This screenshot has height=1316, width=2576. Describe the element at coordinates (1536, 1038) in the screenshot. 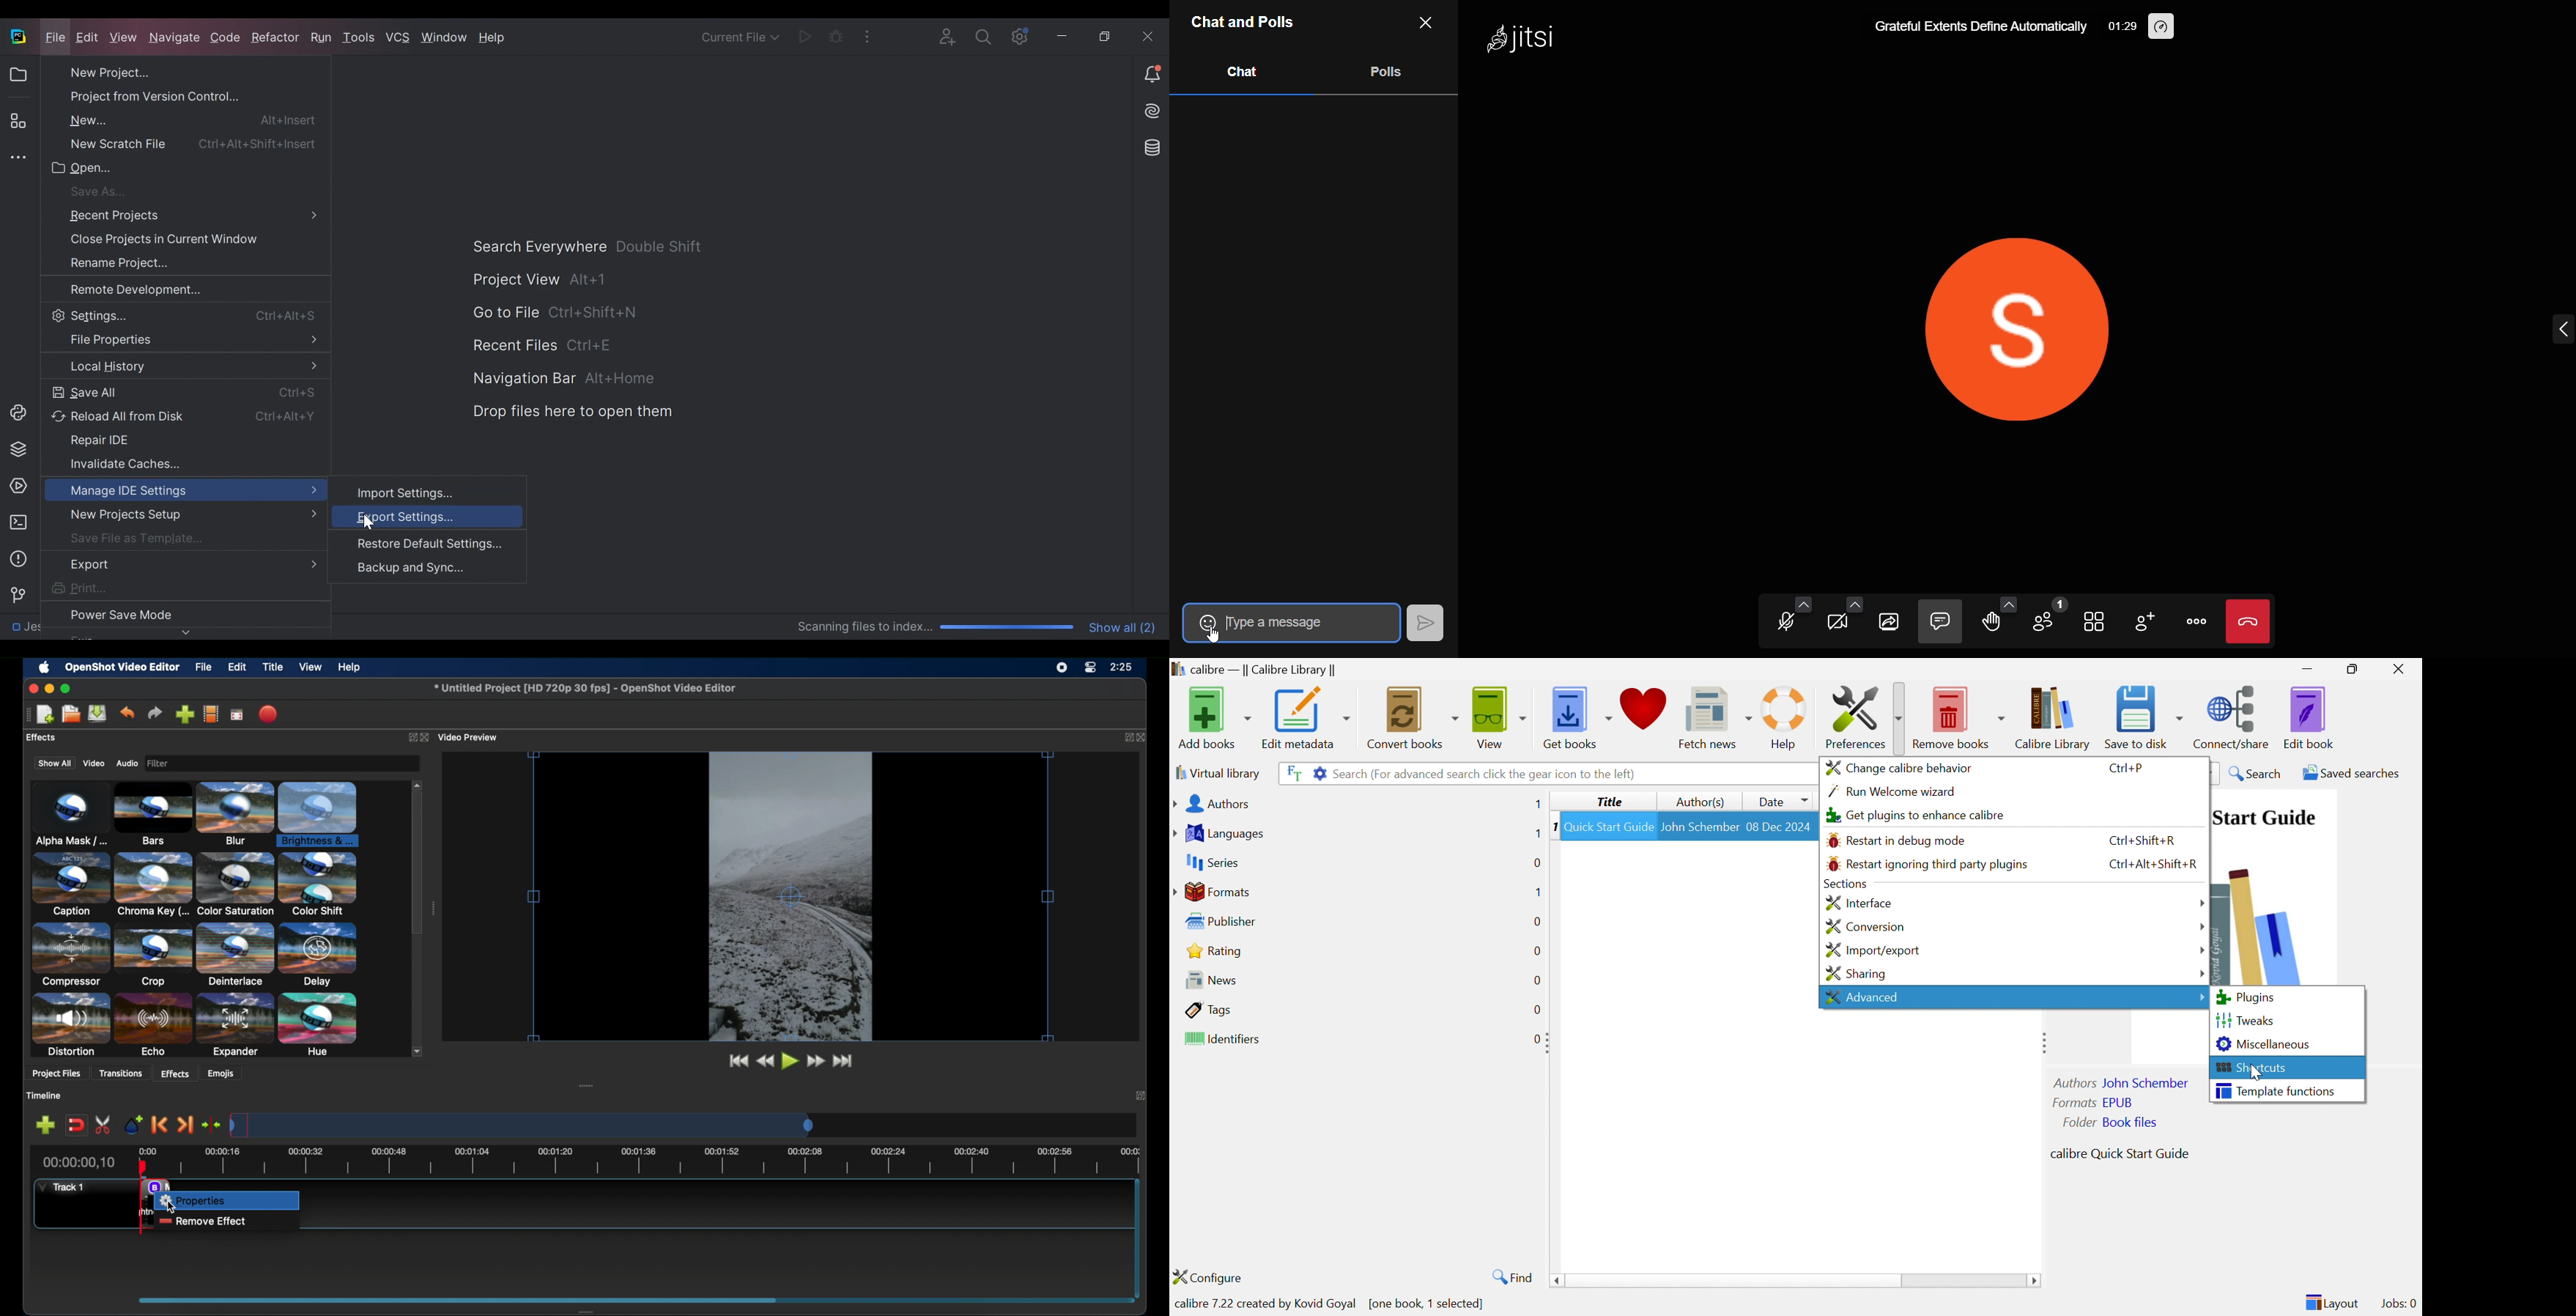

I see `0` at that location.